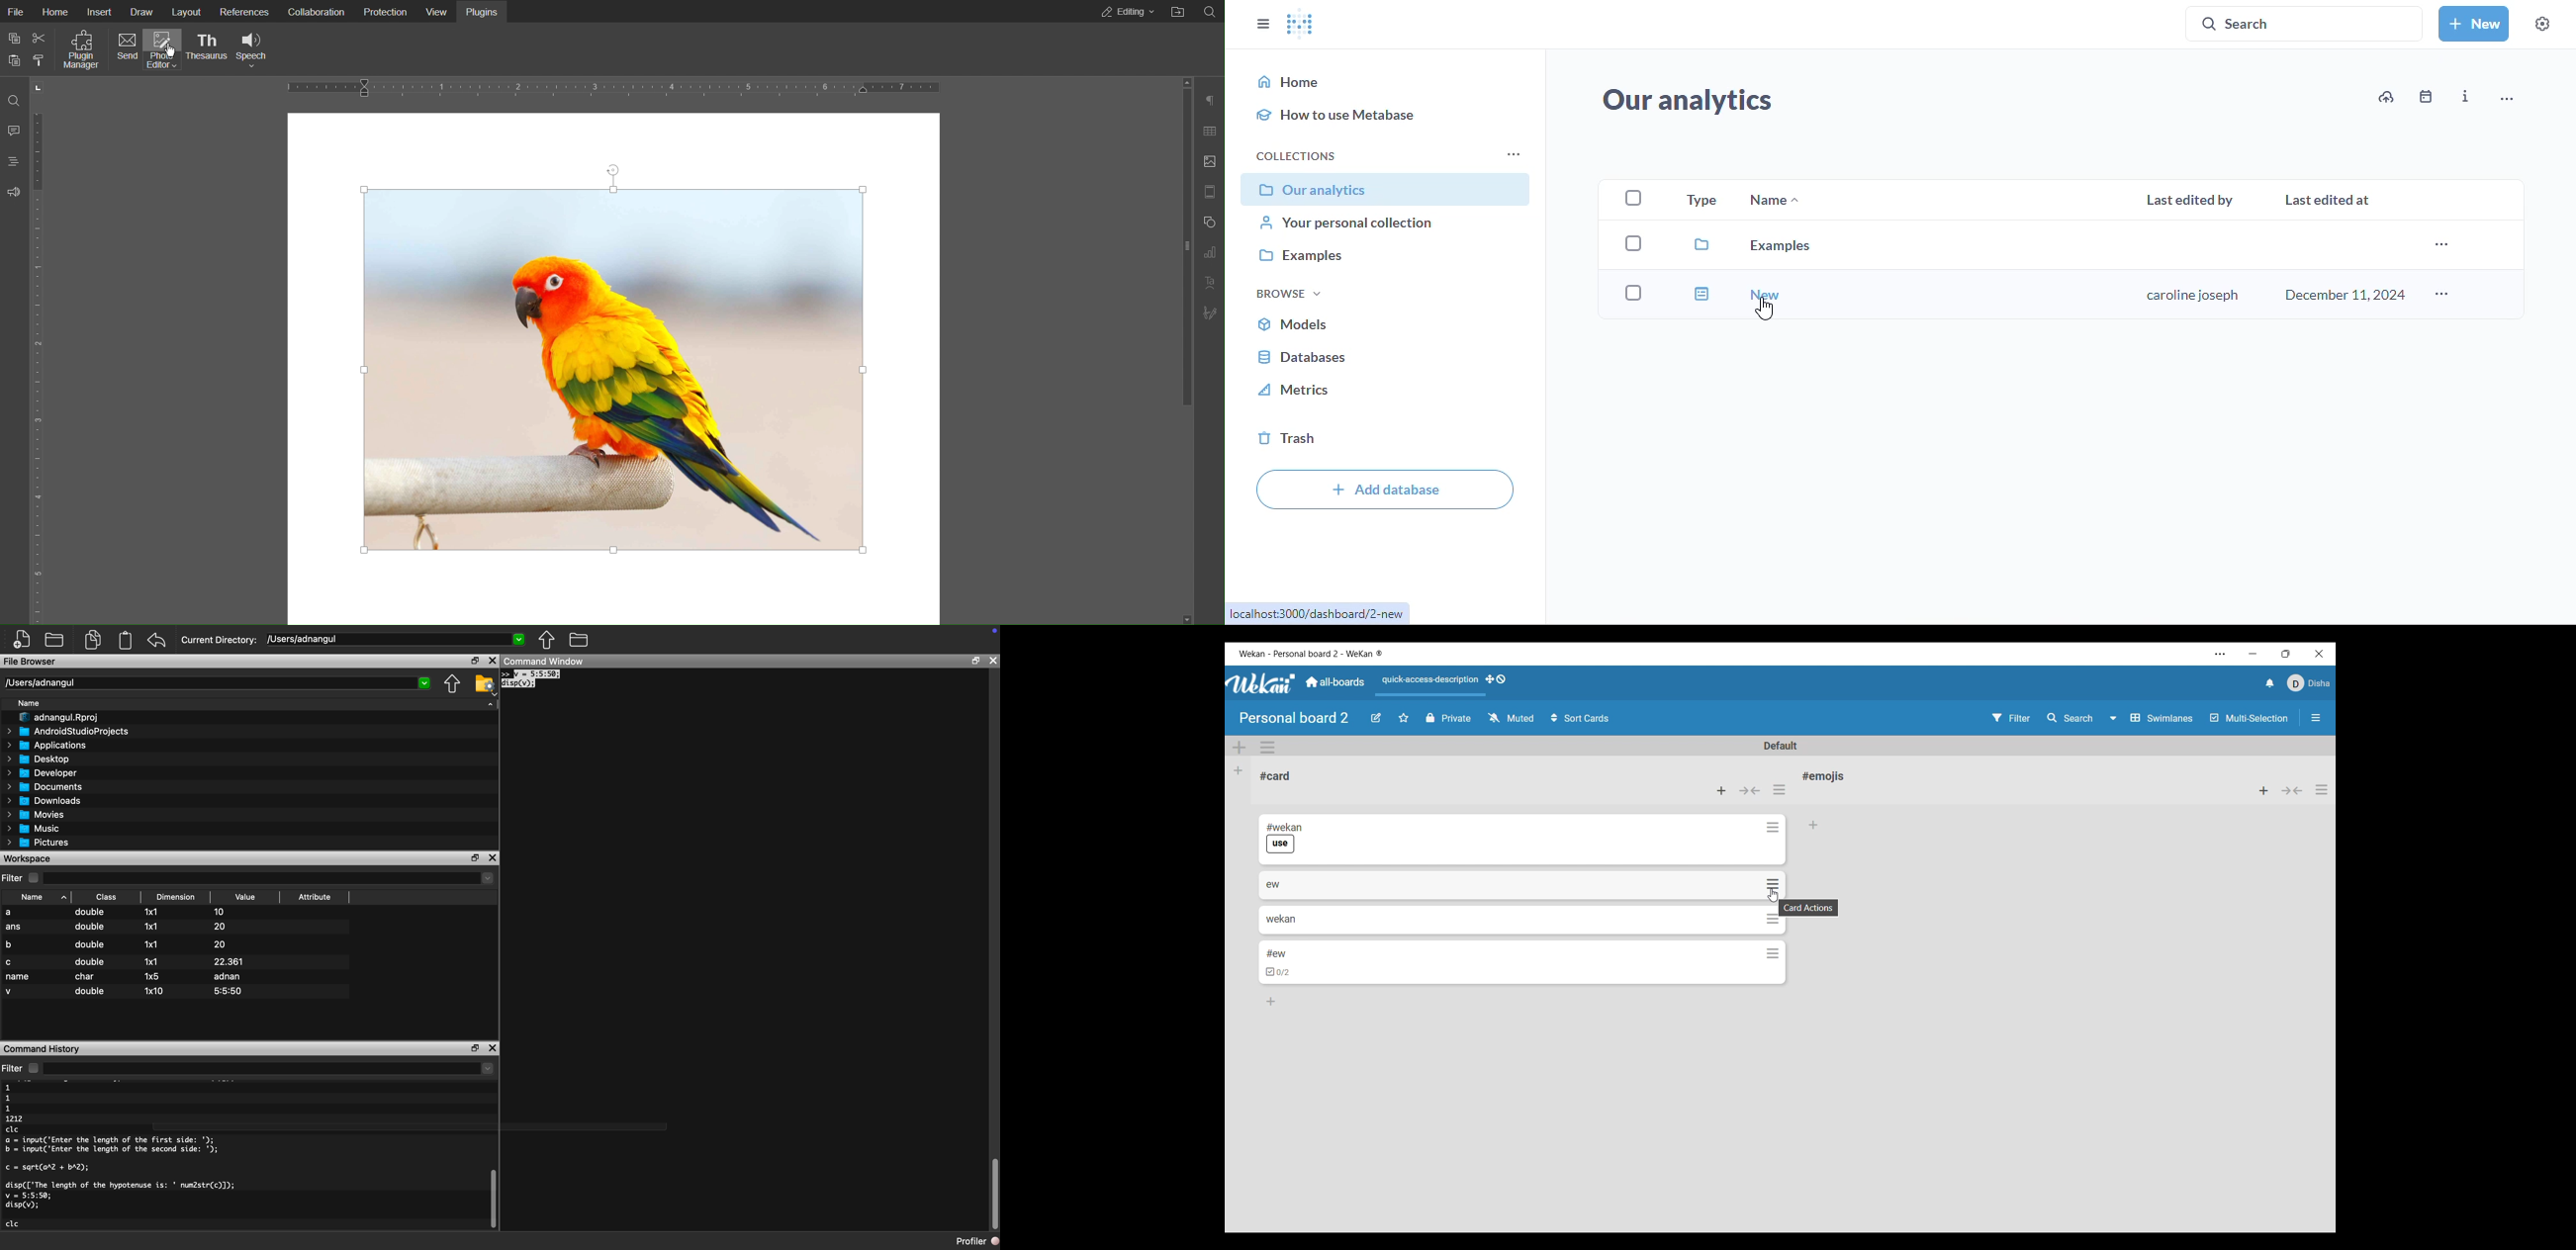 The image size is (2576, 1260). Describe the element at coordinates (1273, 884) in the screenshot. I see `ew` at that location.